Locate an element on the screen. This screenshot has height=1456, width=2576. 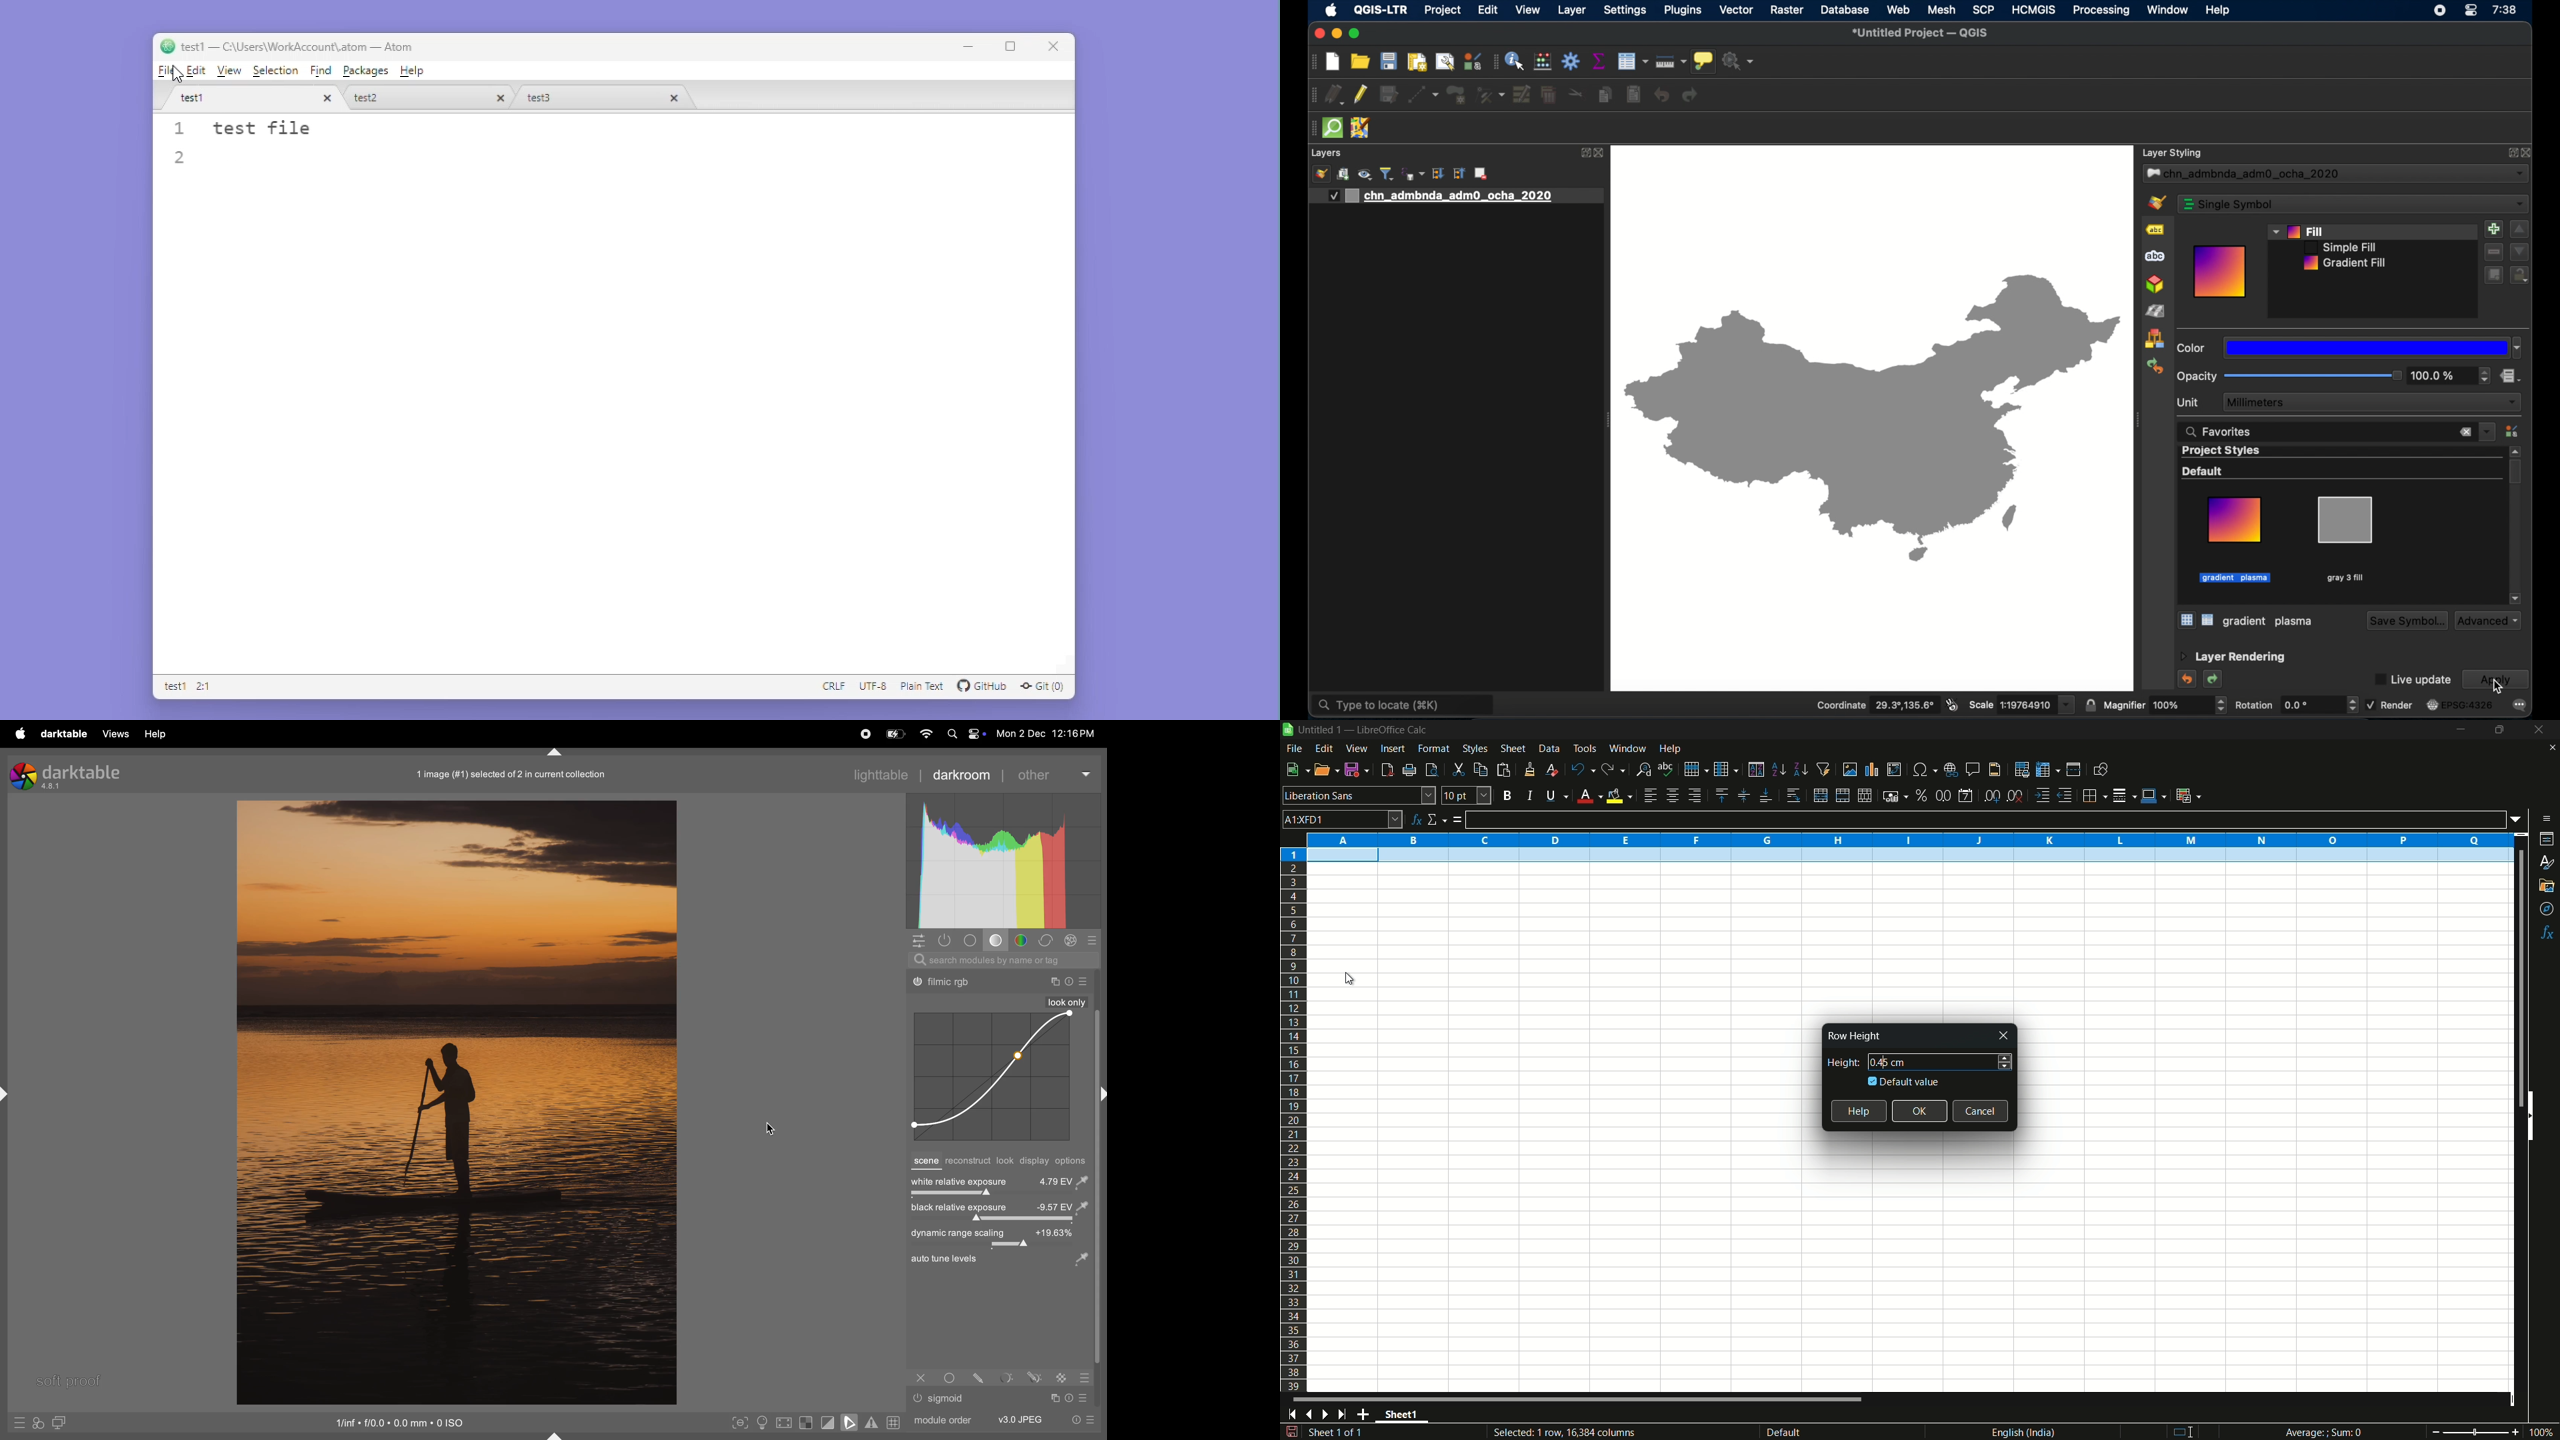
toggle print review is located at coordinates (1430, 770).